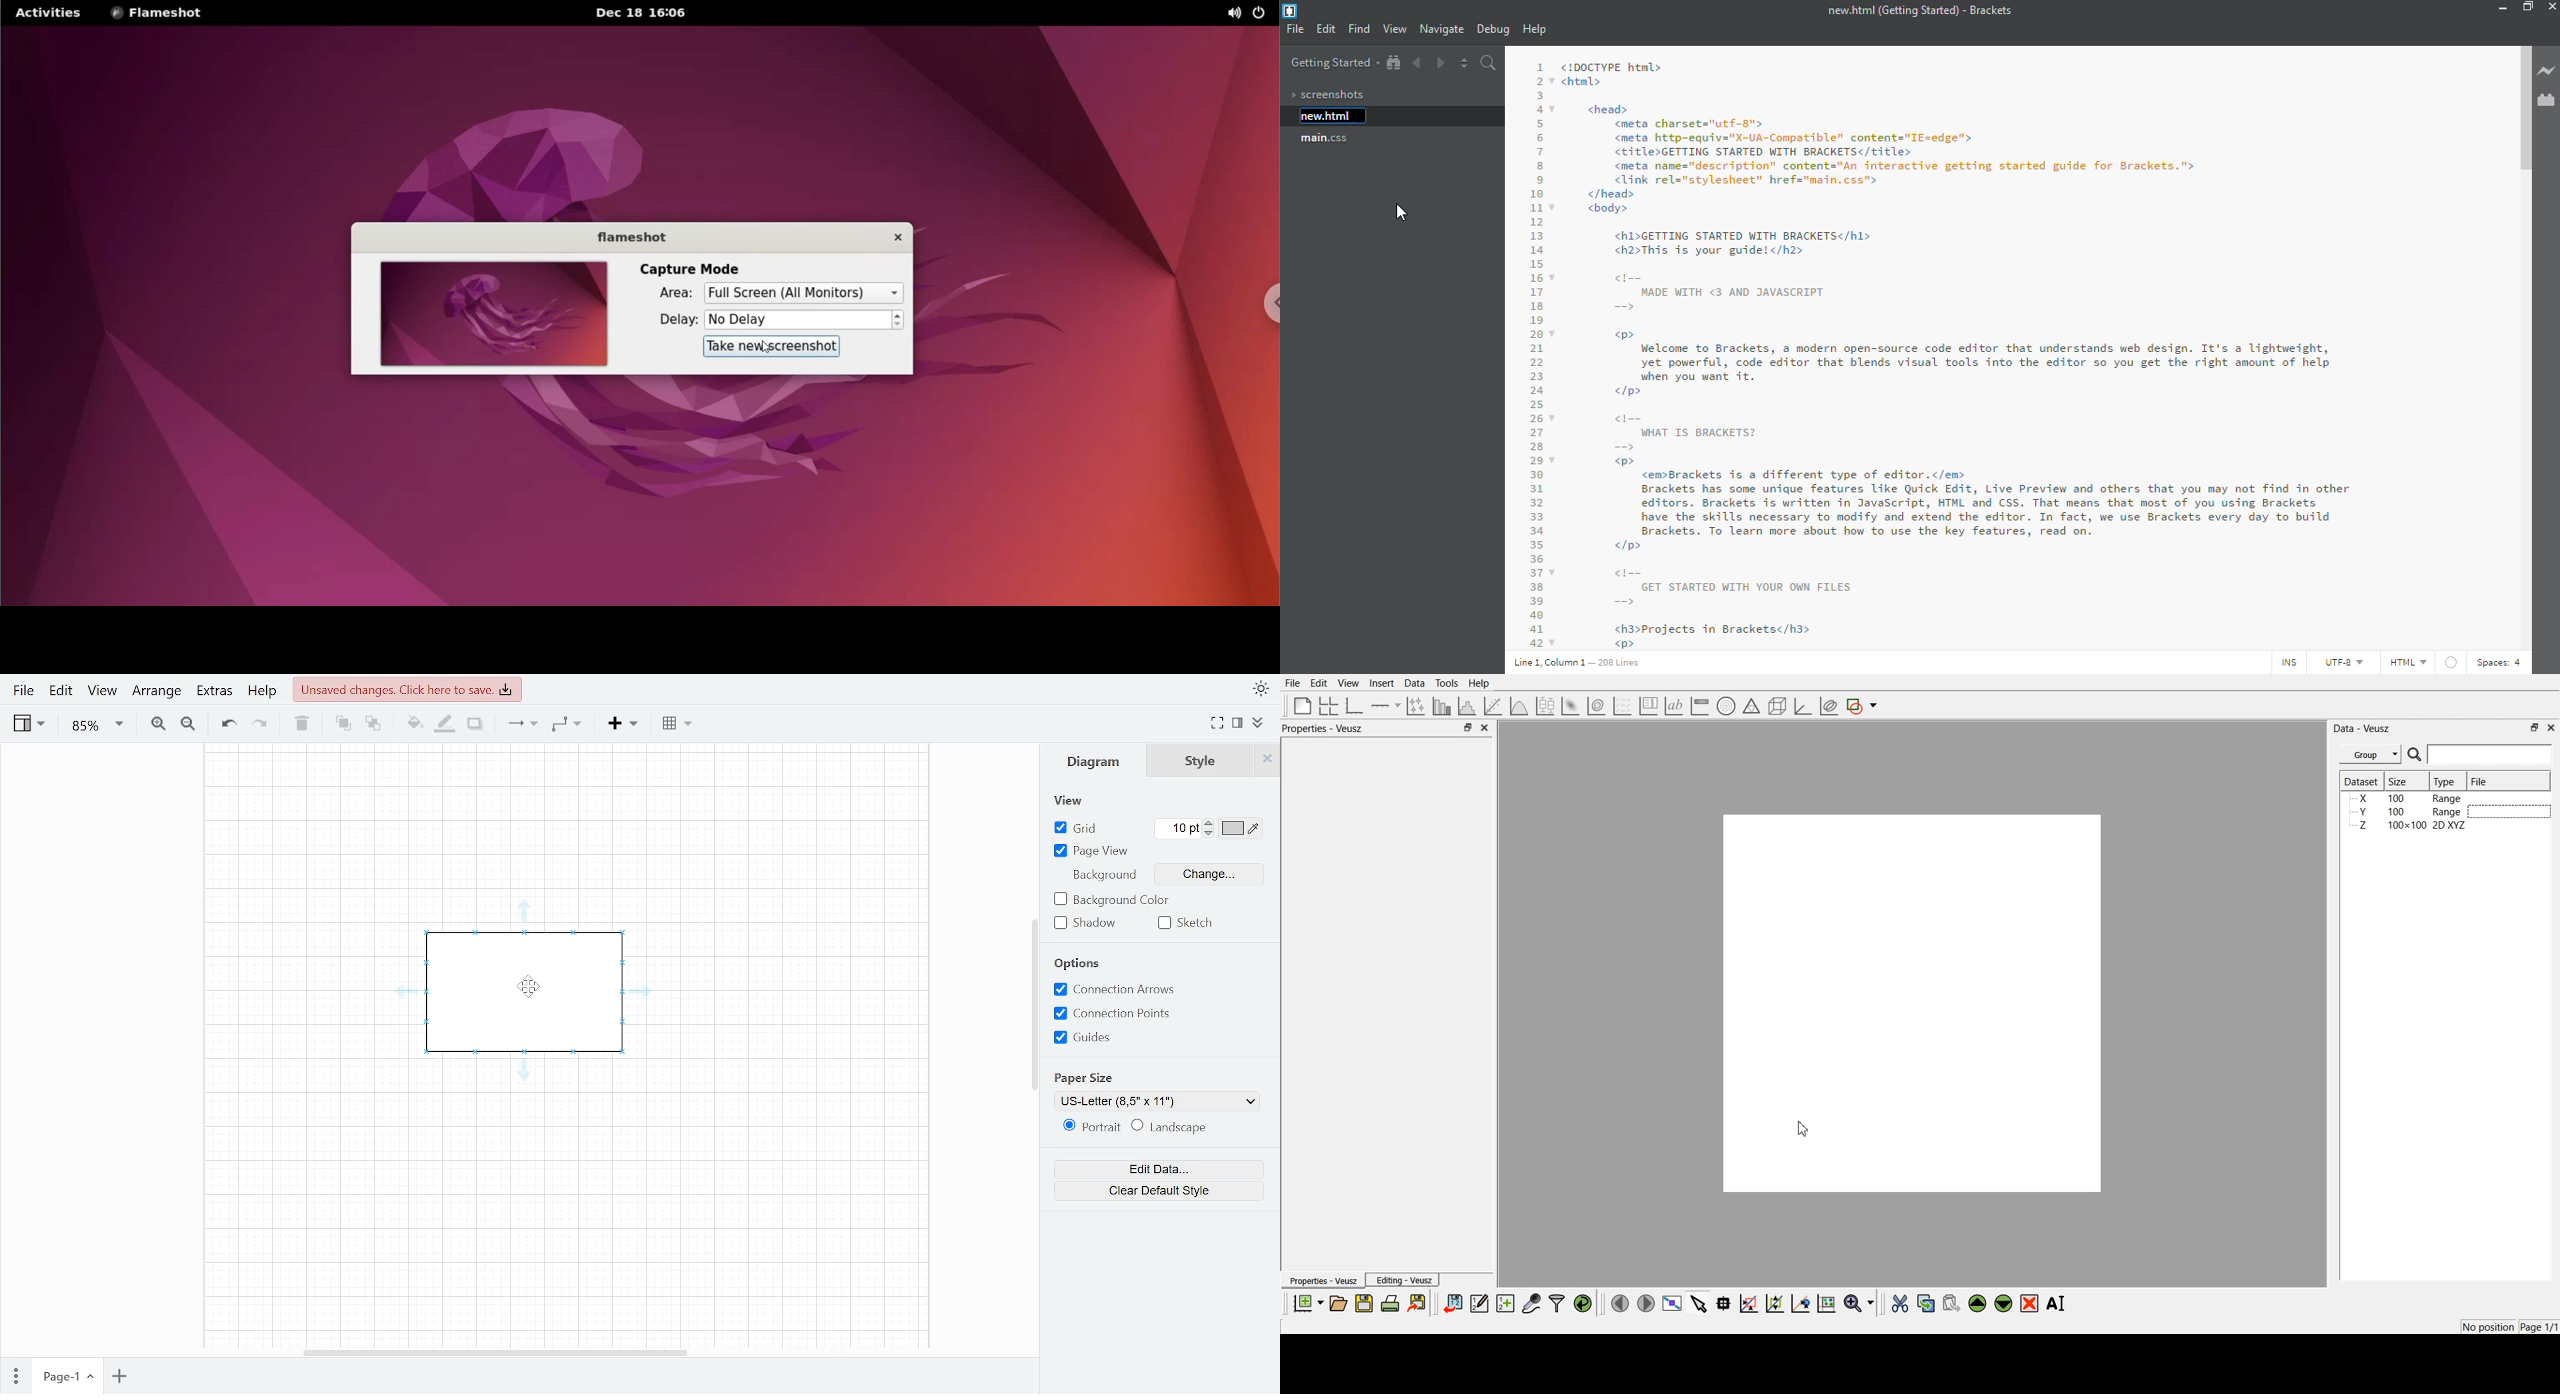 The height and width of the screenshot is (1400, 2576). What do you see at coordinates (2450, 662) in the screenshot?
I see `linter` at bounding box center [2450, 662].